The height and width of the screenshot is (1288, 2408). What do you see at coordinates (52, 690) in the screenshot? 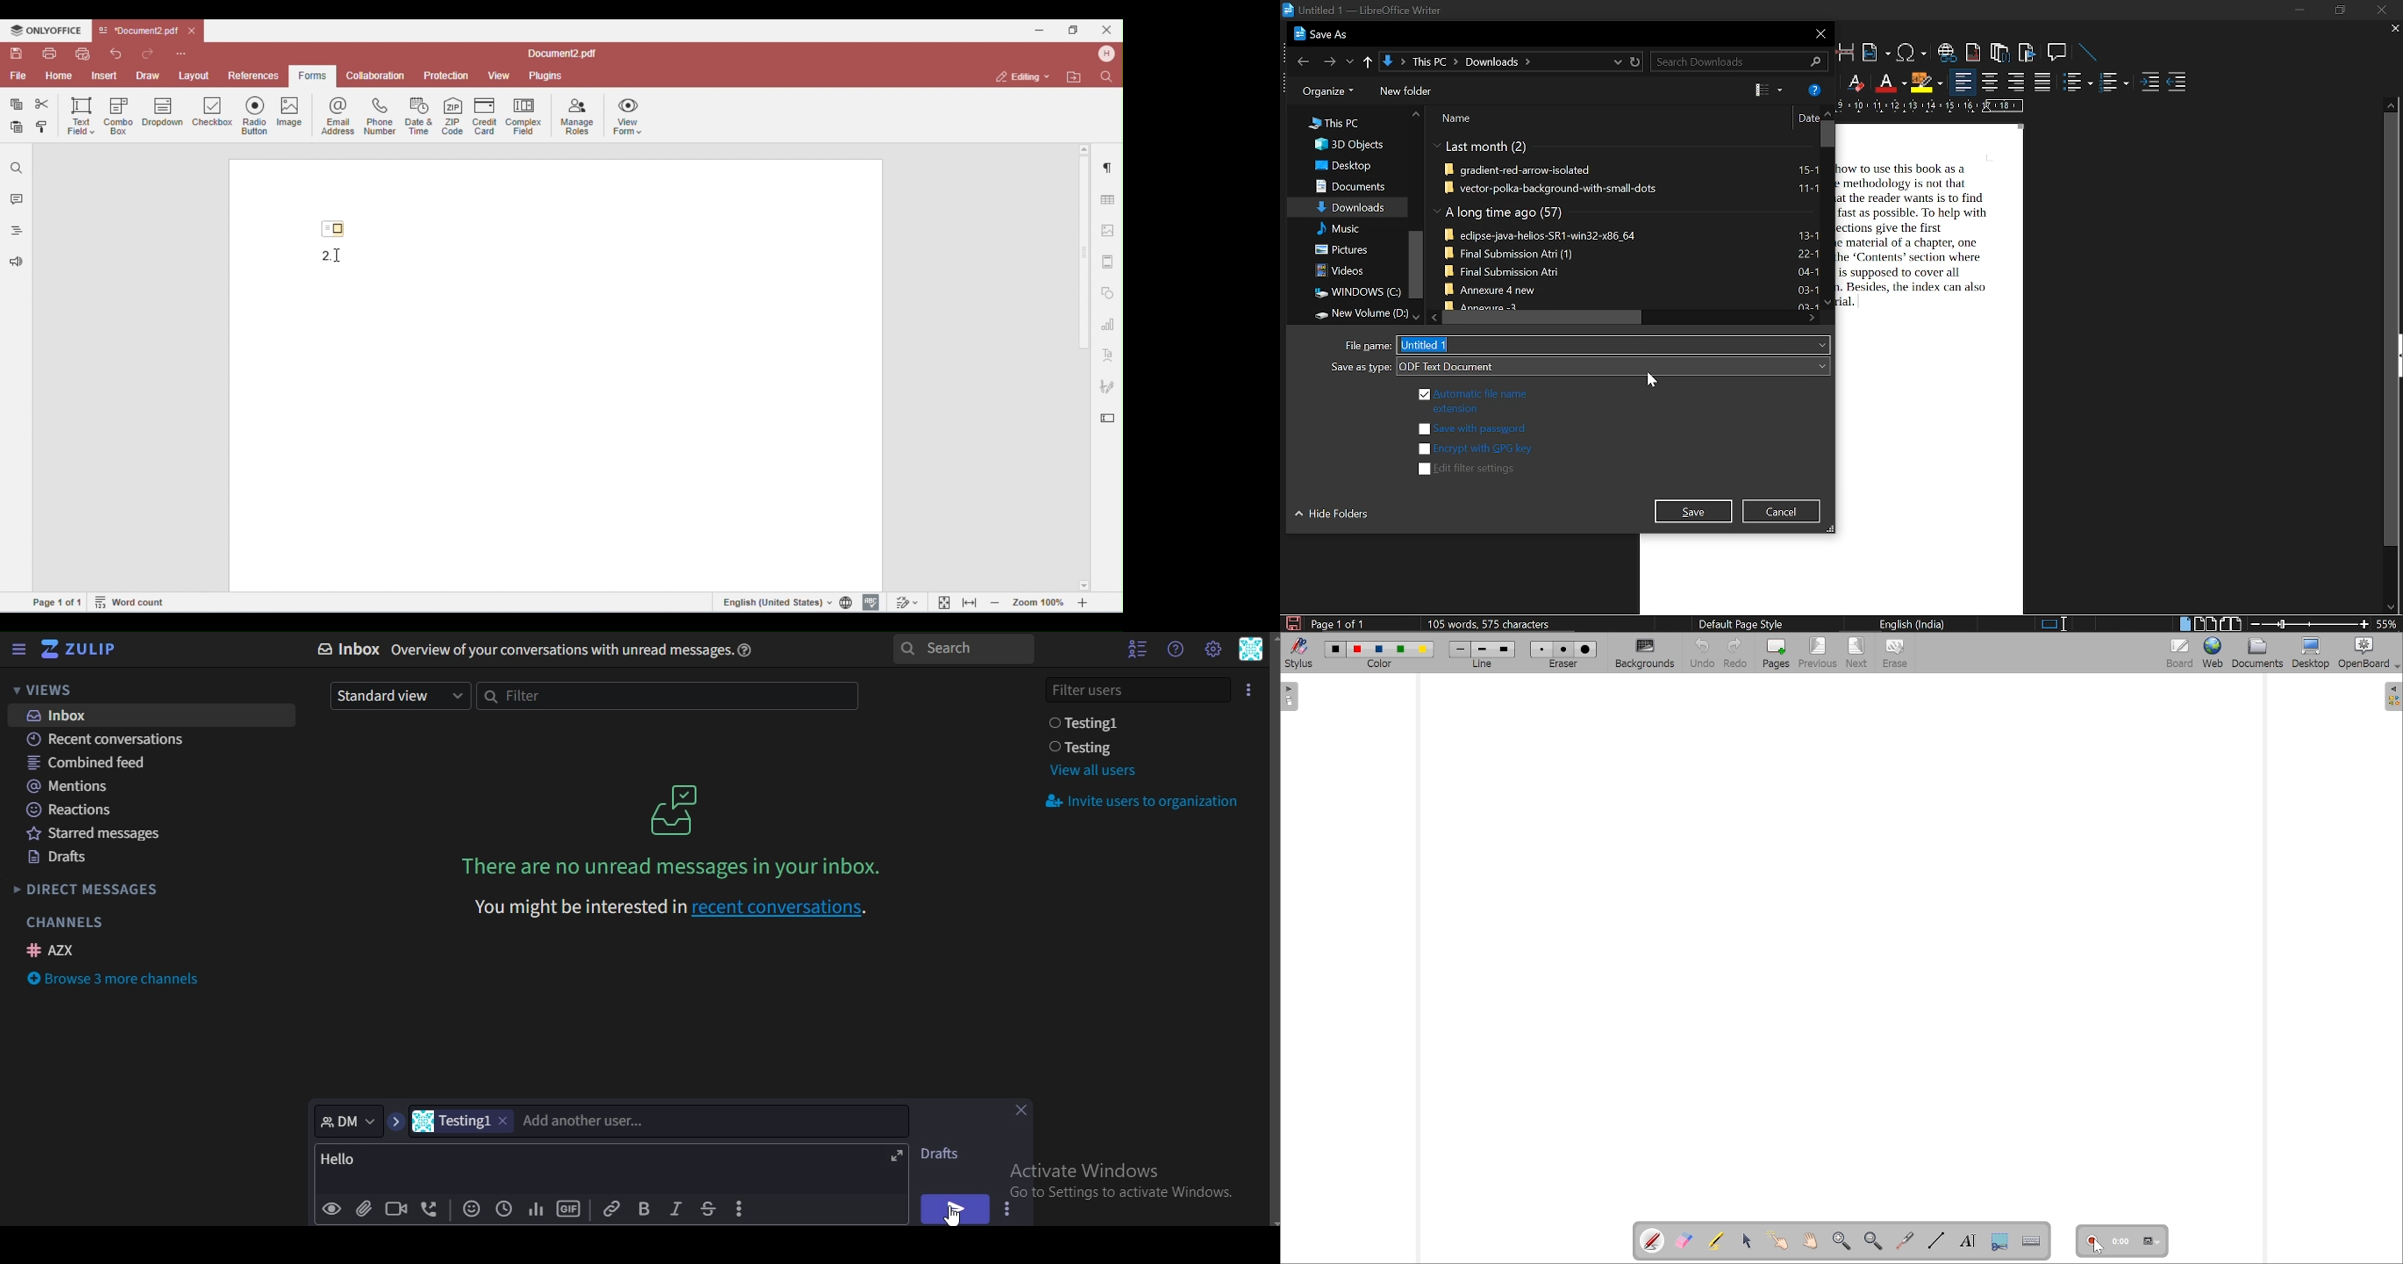
I see `views` at bounding box center [52, 690].